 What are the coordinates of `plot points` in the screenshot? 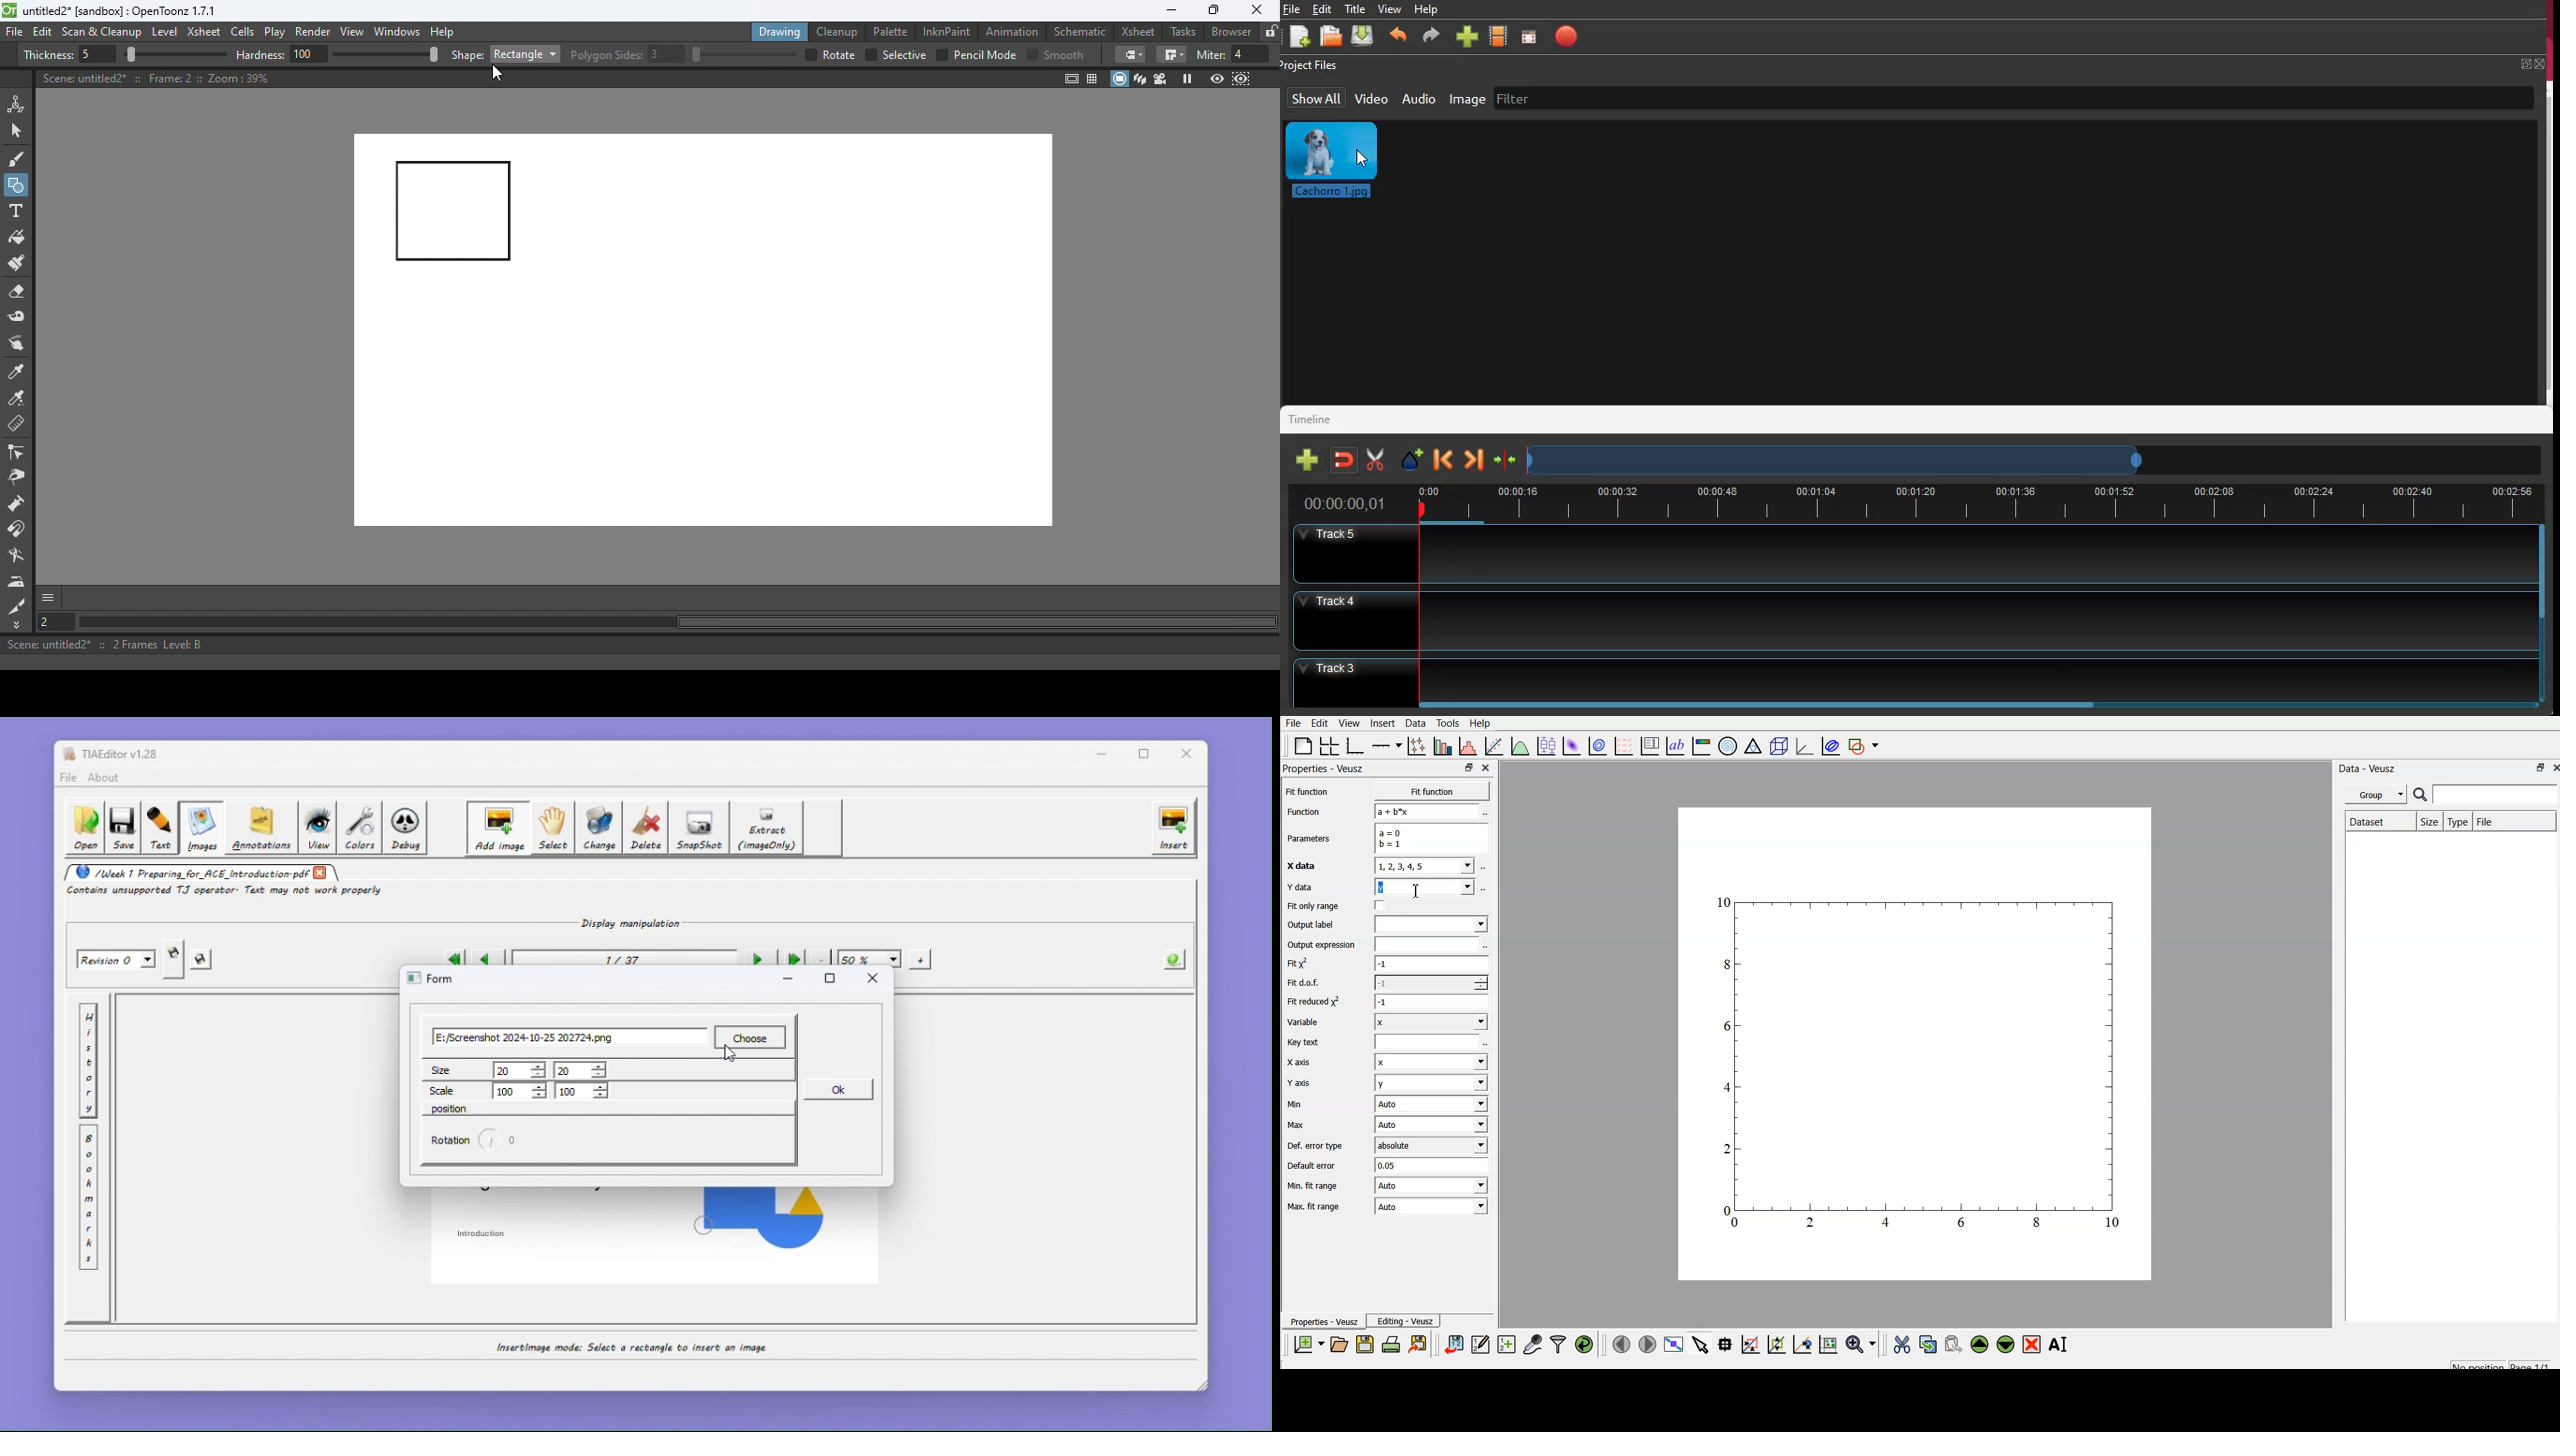 It's located at (1417, 746).